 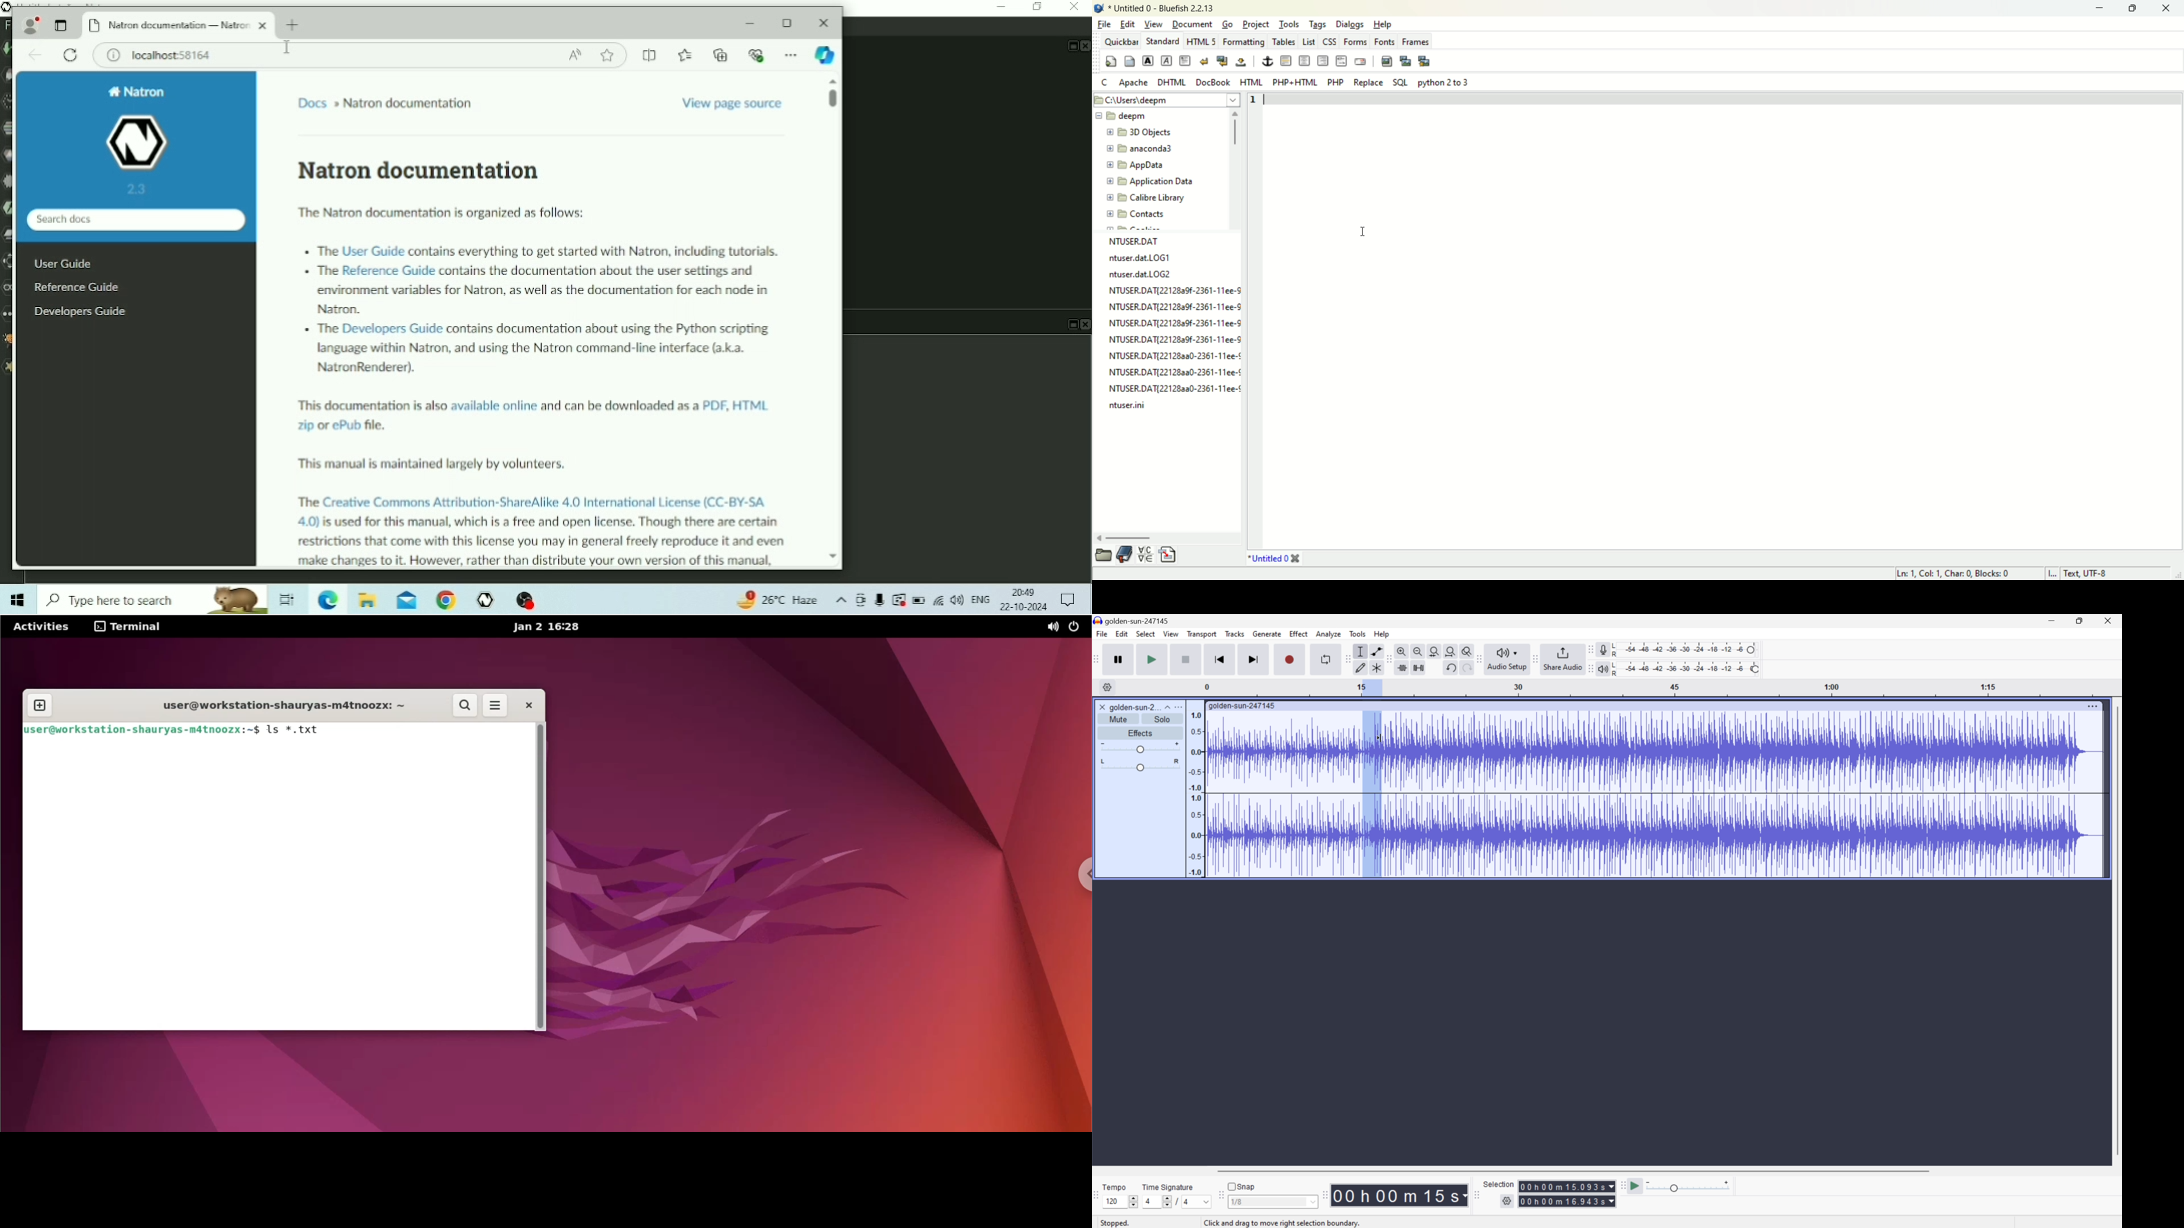 What do you see at coordinates (1241, 1185) in the screenshot?
I see `Snap` at bounding box center [1241, 1185].